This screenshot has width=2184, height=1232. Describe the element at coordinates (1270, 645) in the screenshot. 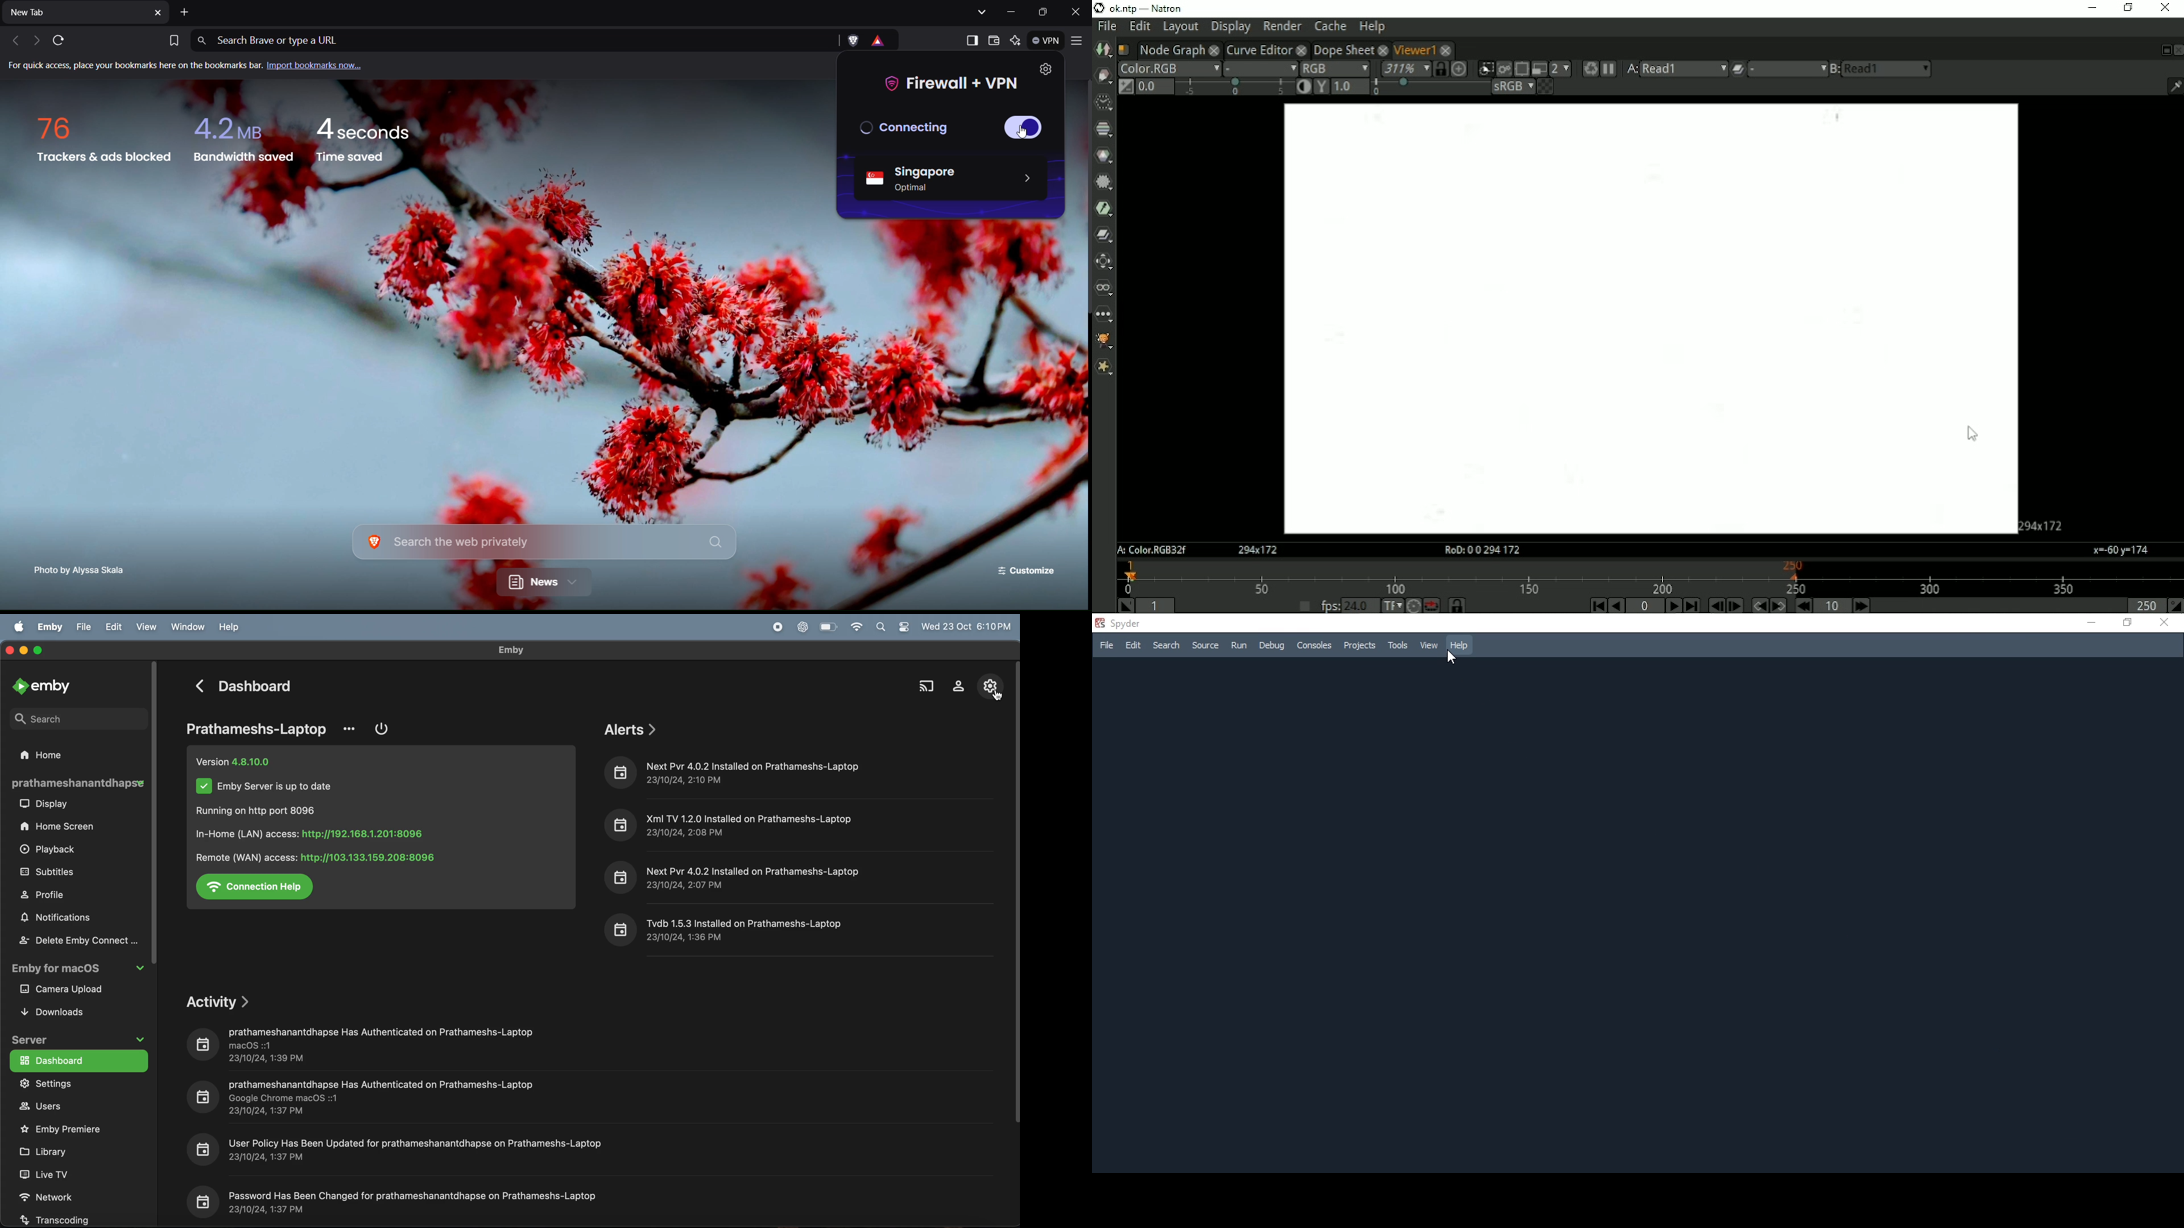

I see `Debug` at that location.